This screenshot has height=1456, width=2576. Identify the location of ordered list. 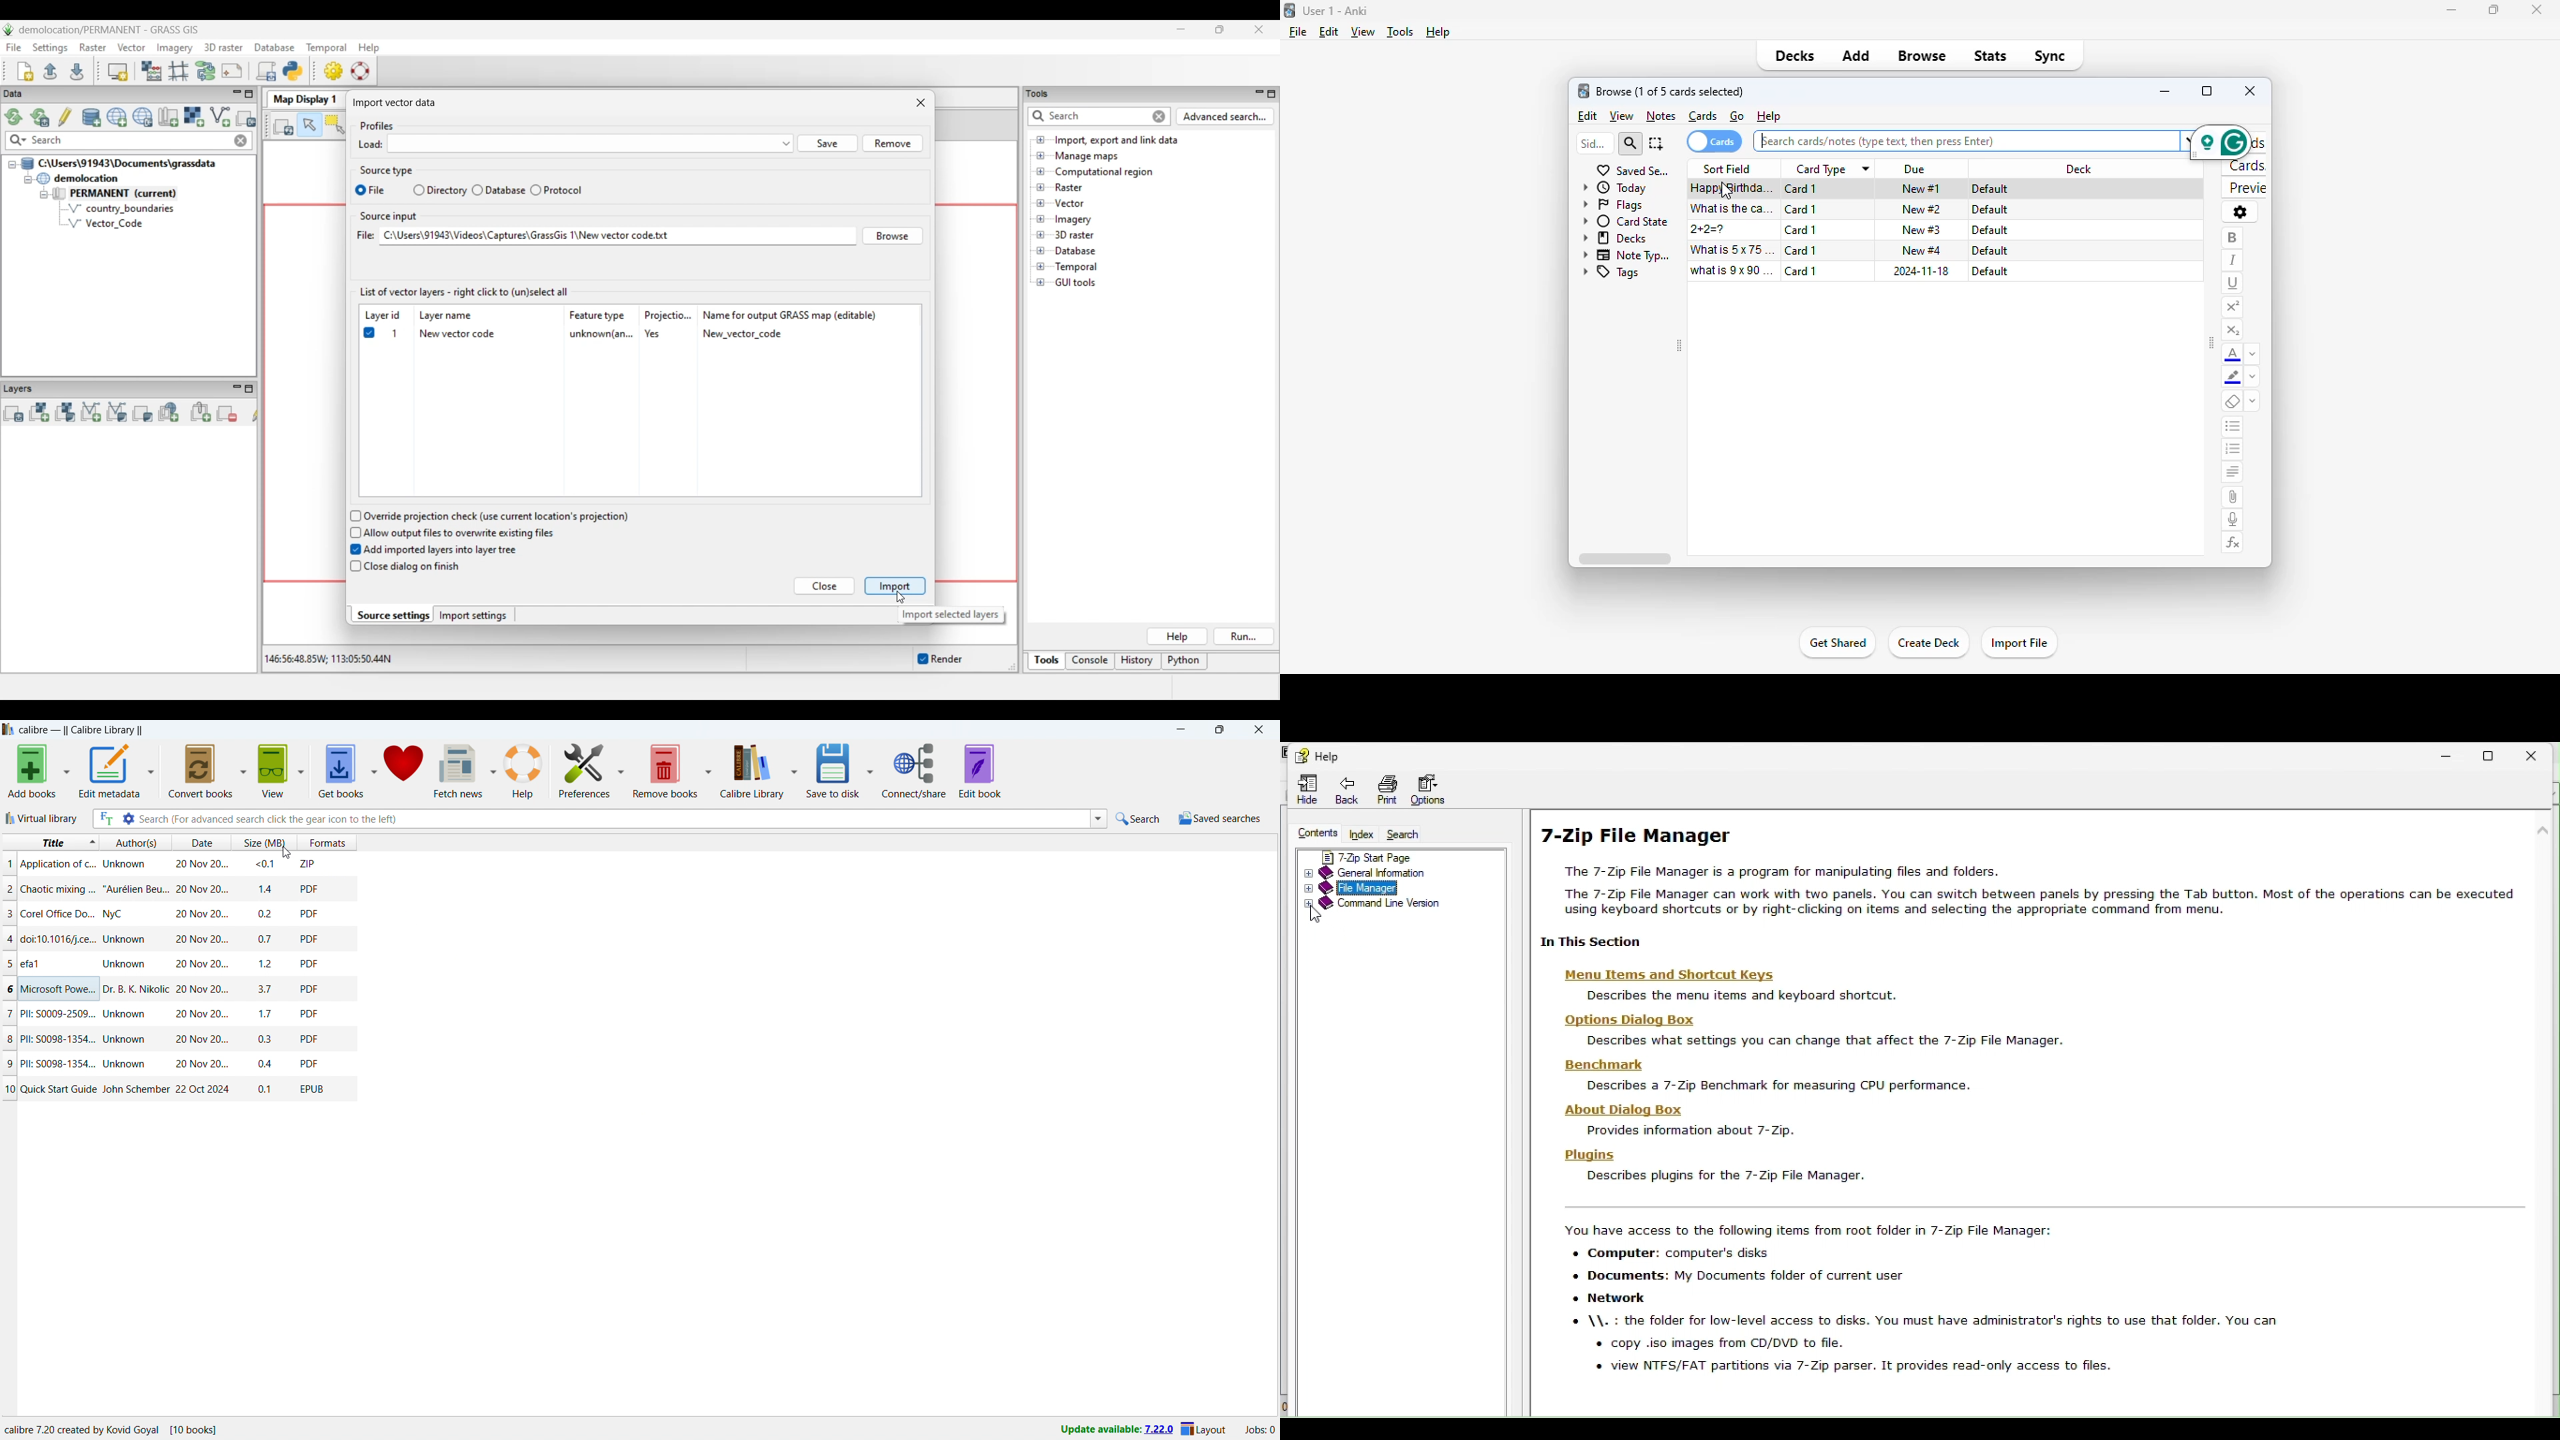
(2232, 451).